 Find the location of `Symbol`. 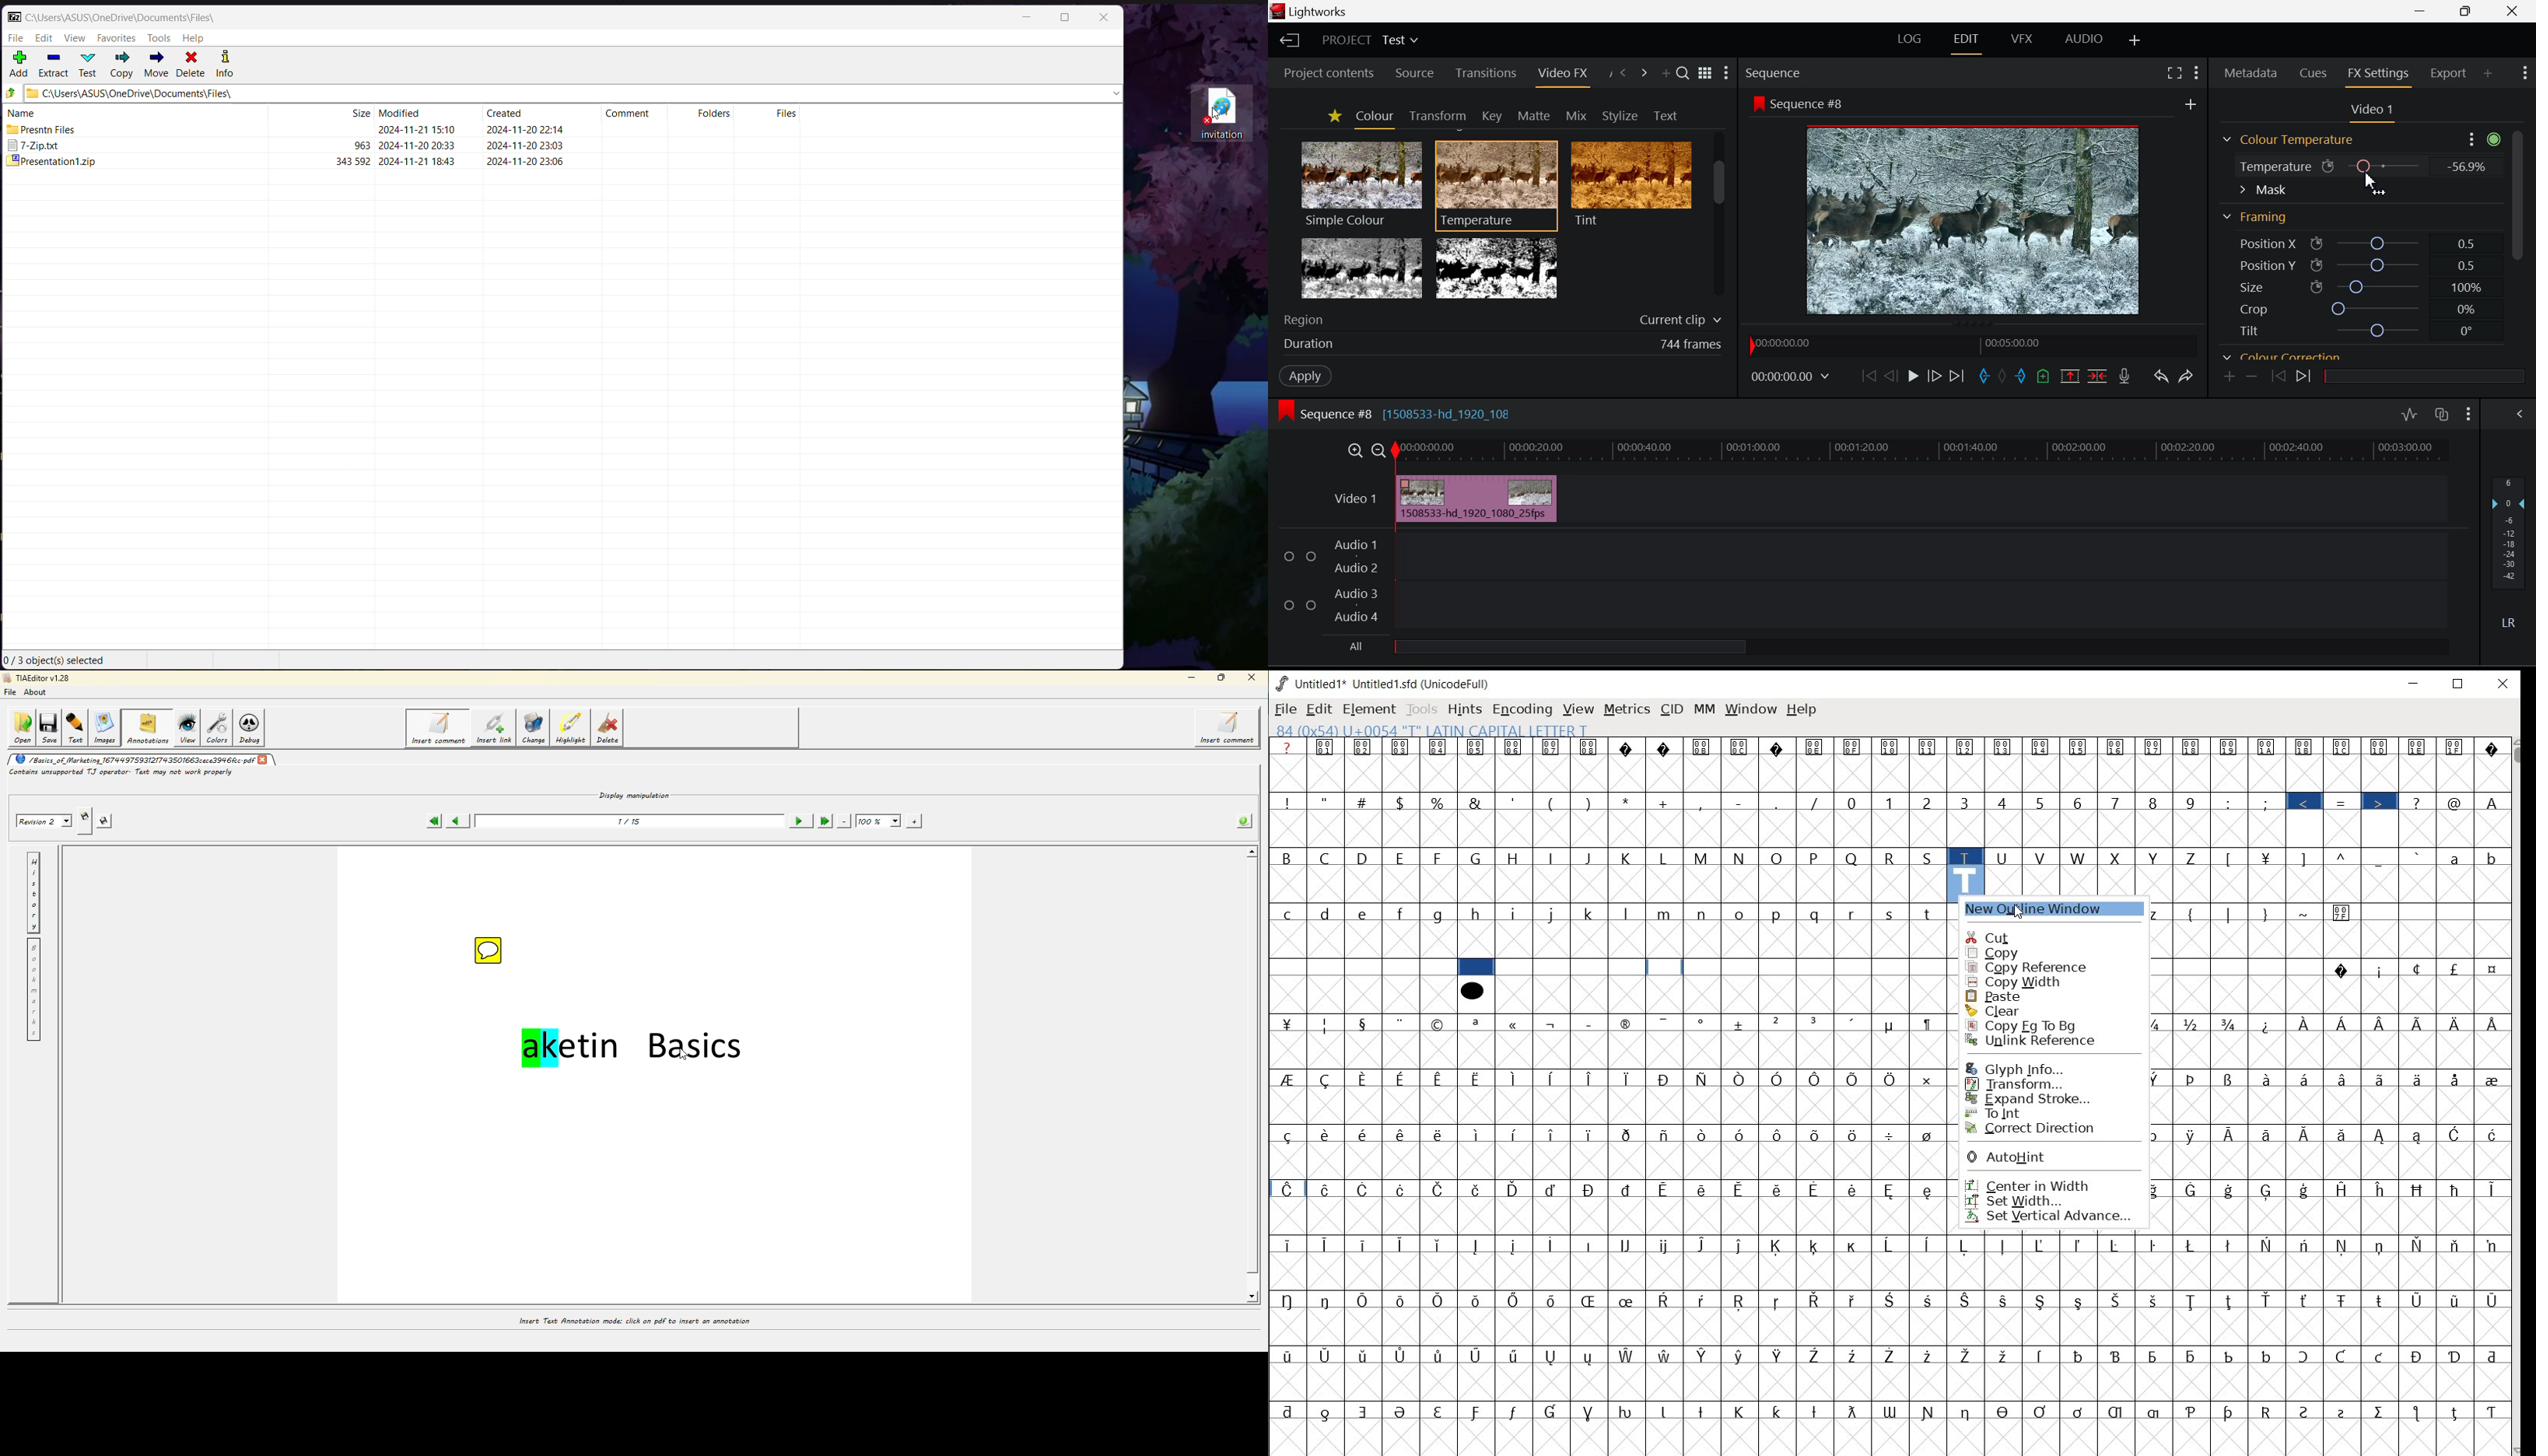

Symbol is located at coordinates (1931, 1355).